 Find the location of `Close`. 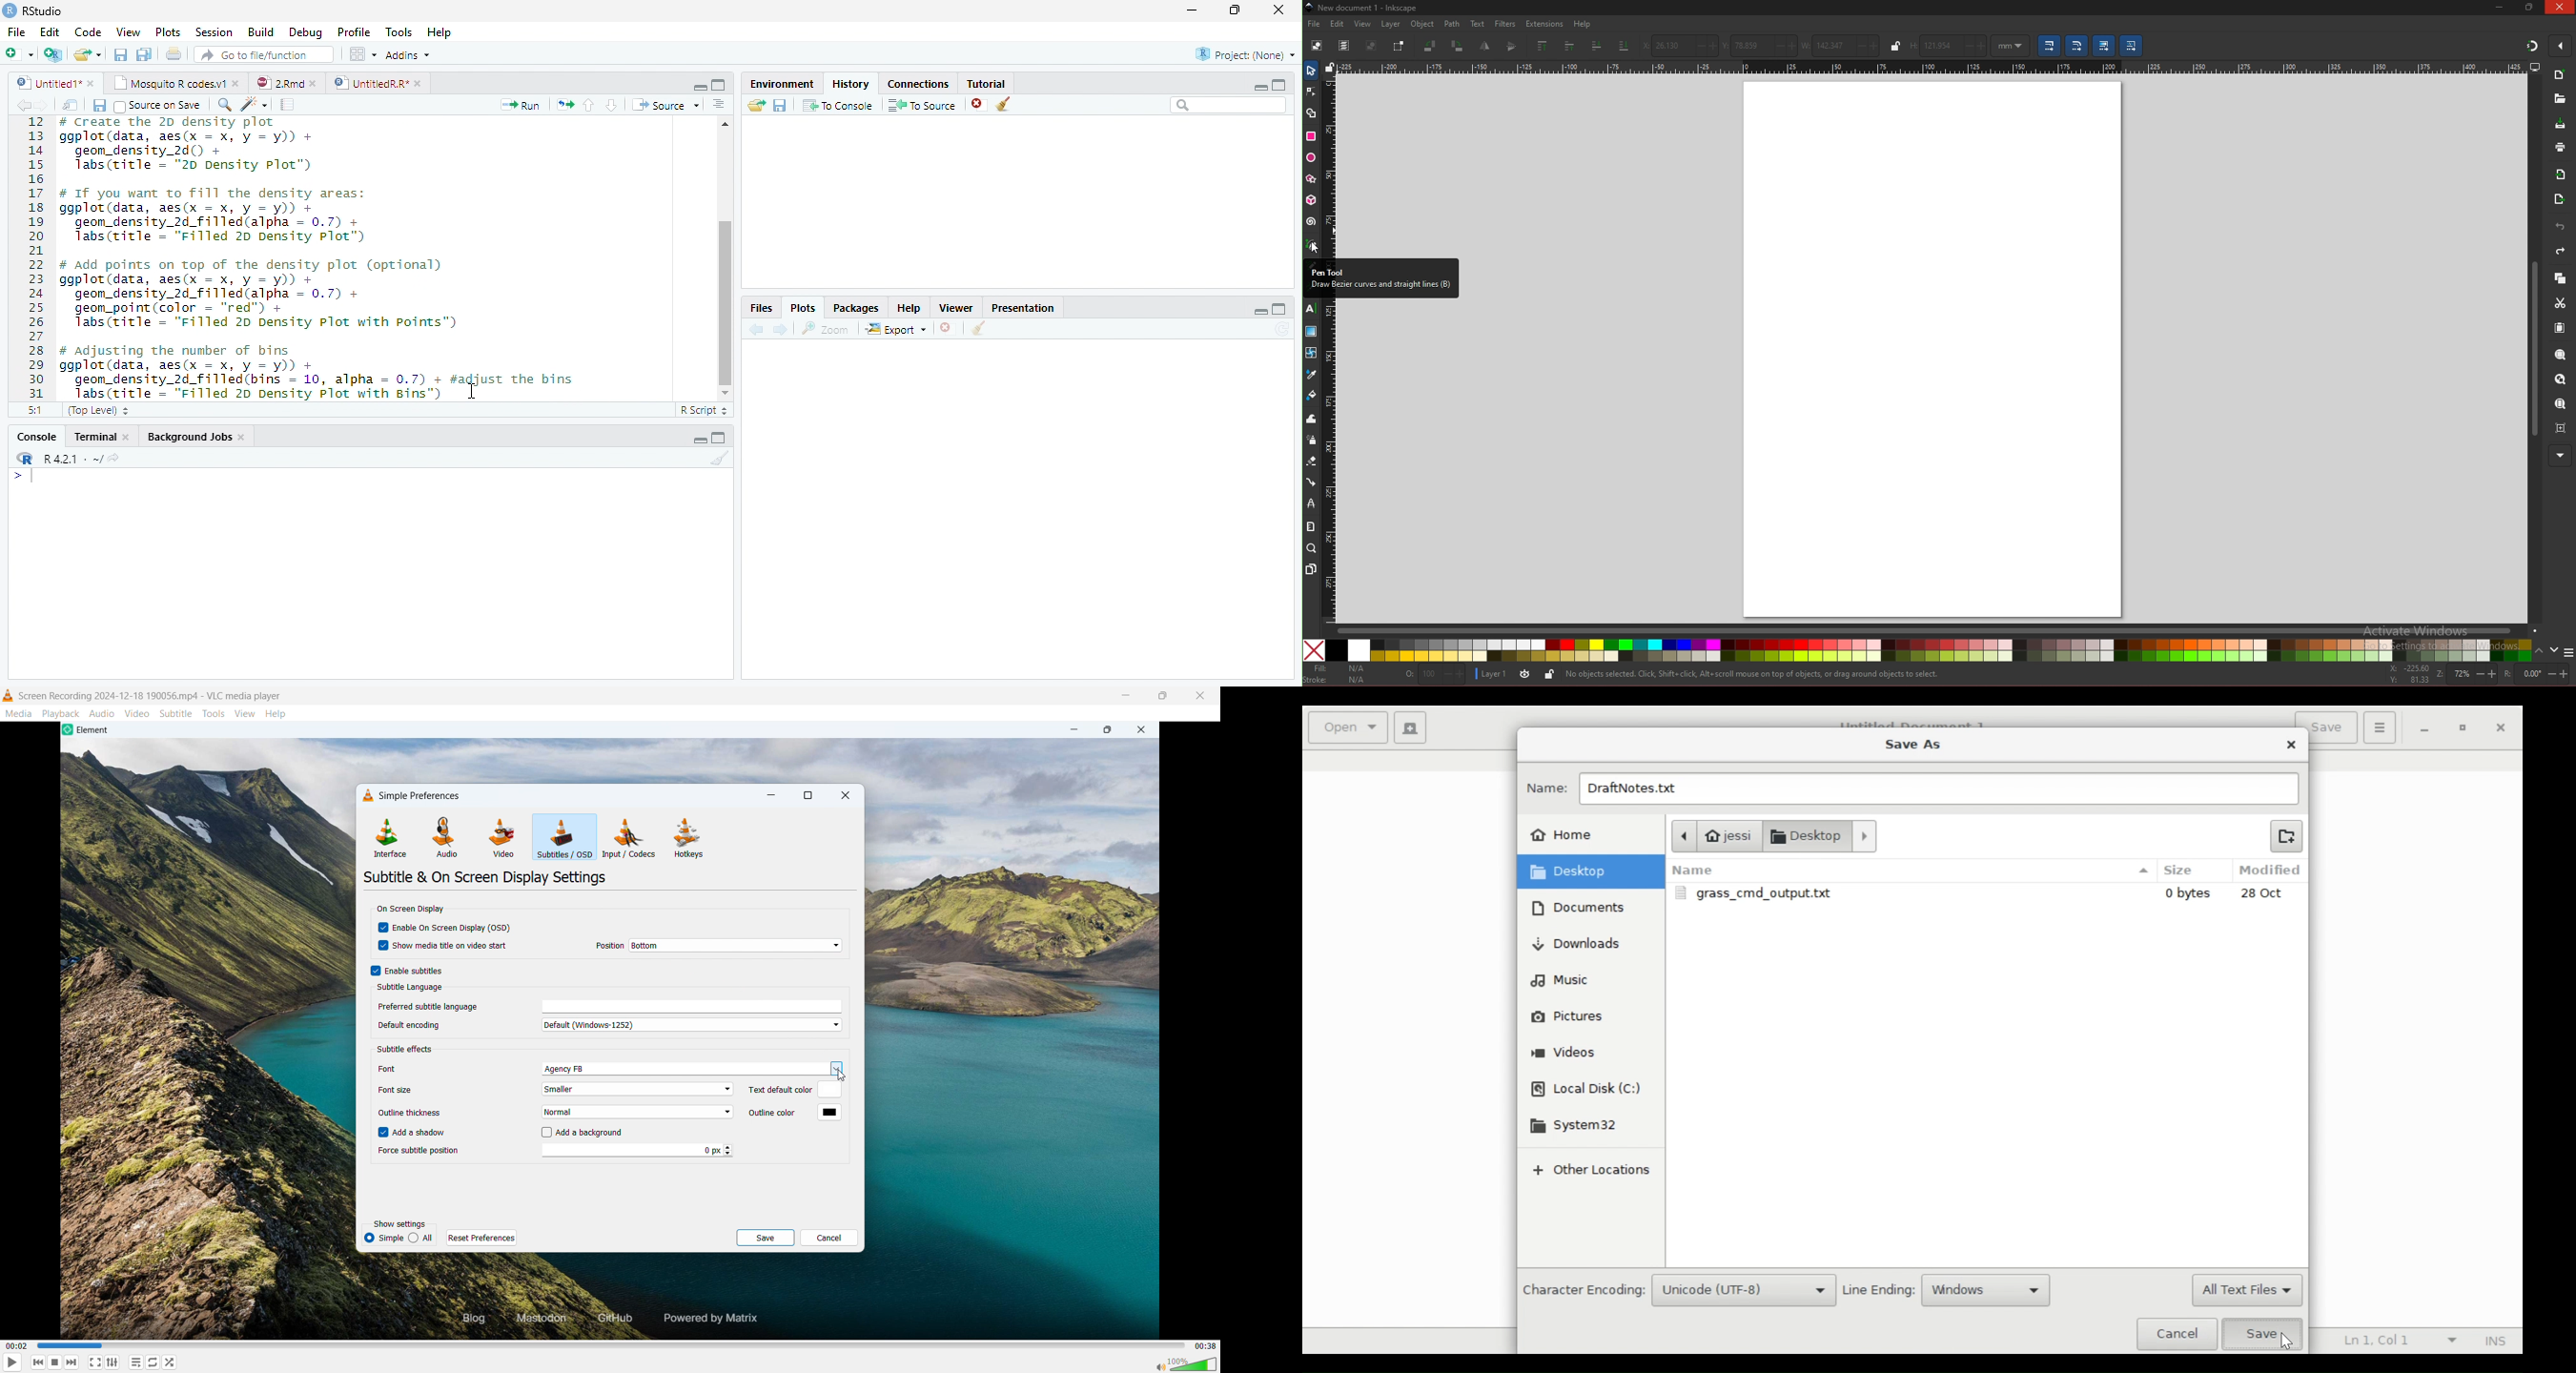

Close is located at coordinates (2293, 745).